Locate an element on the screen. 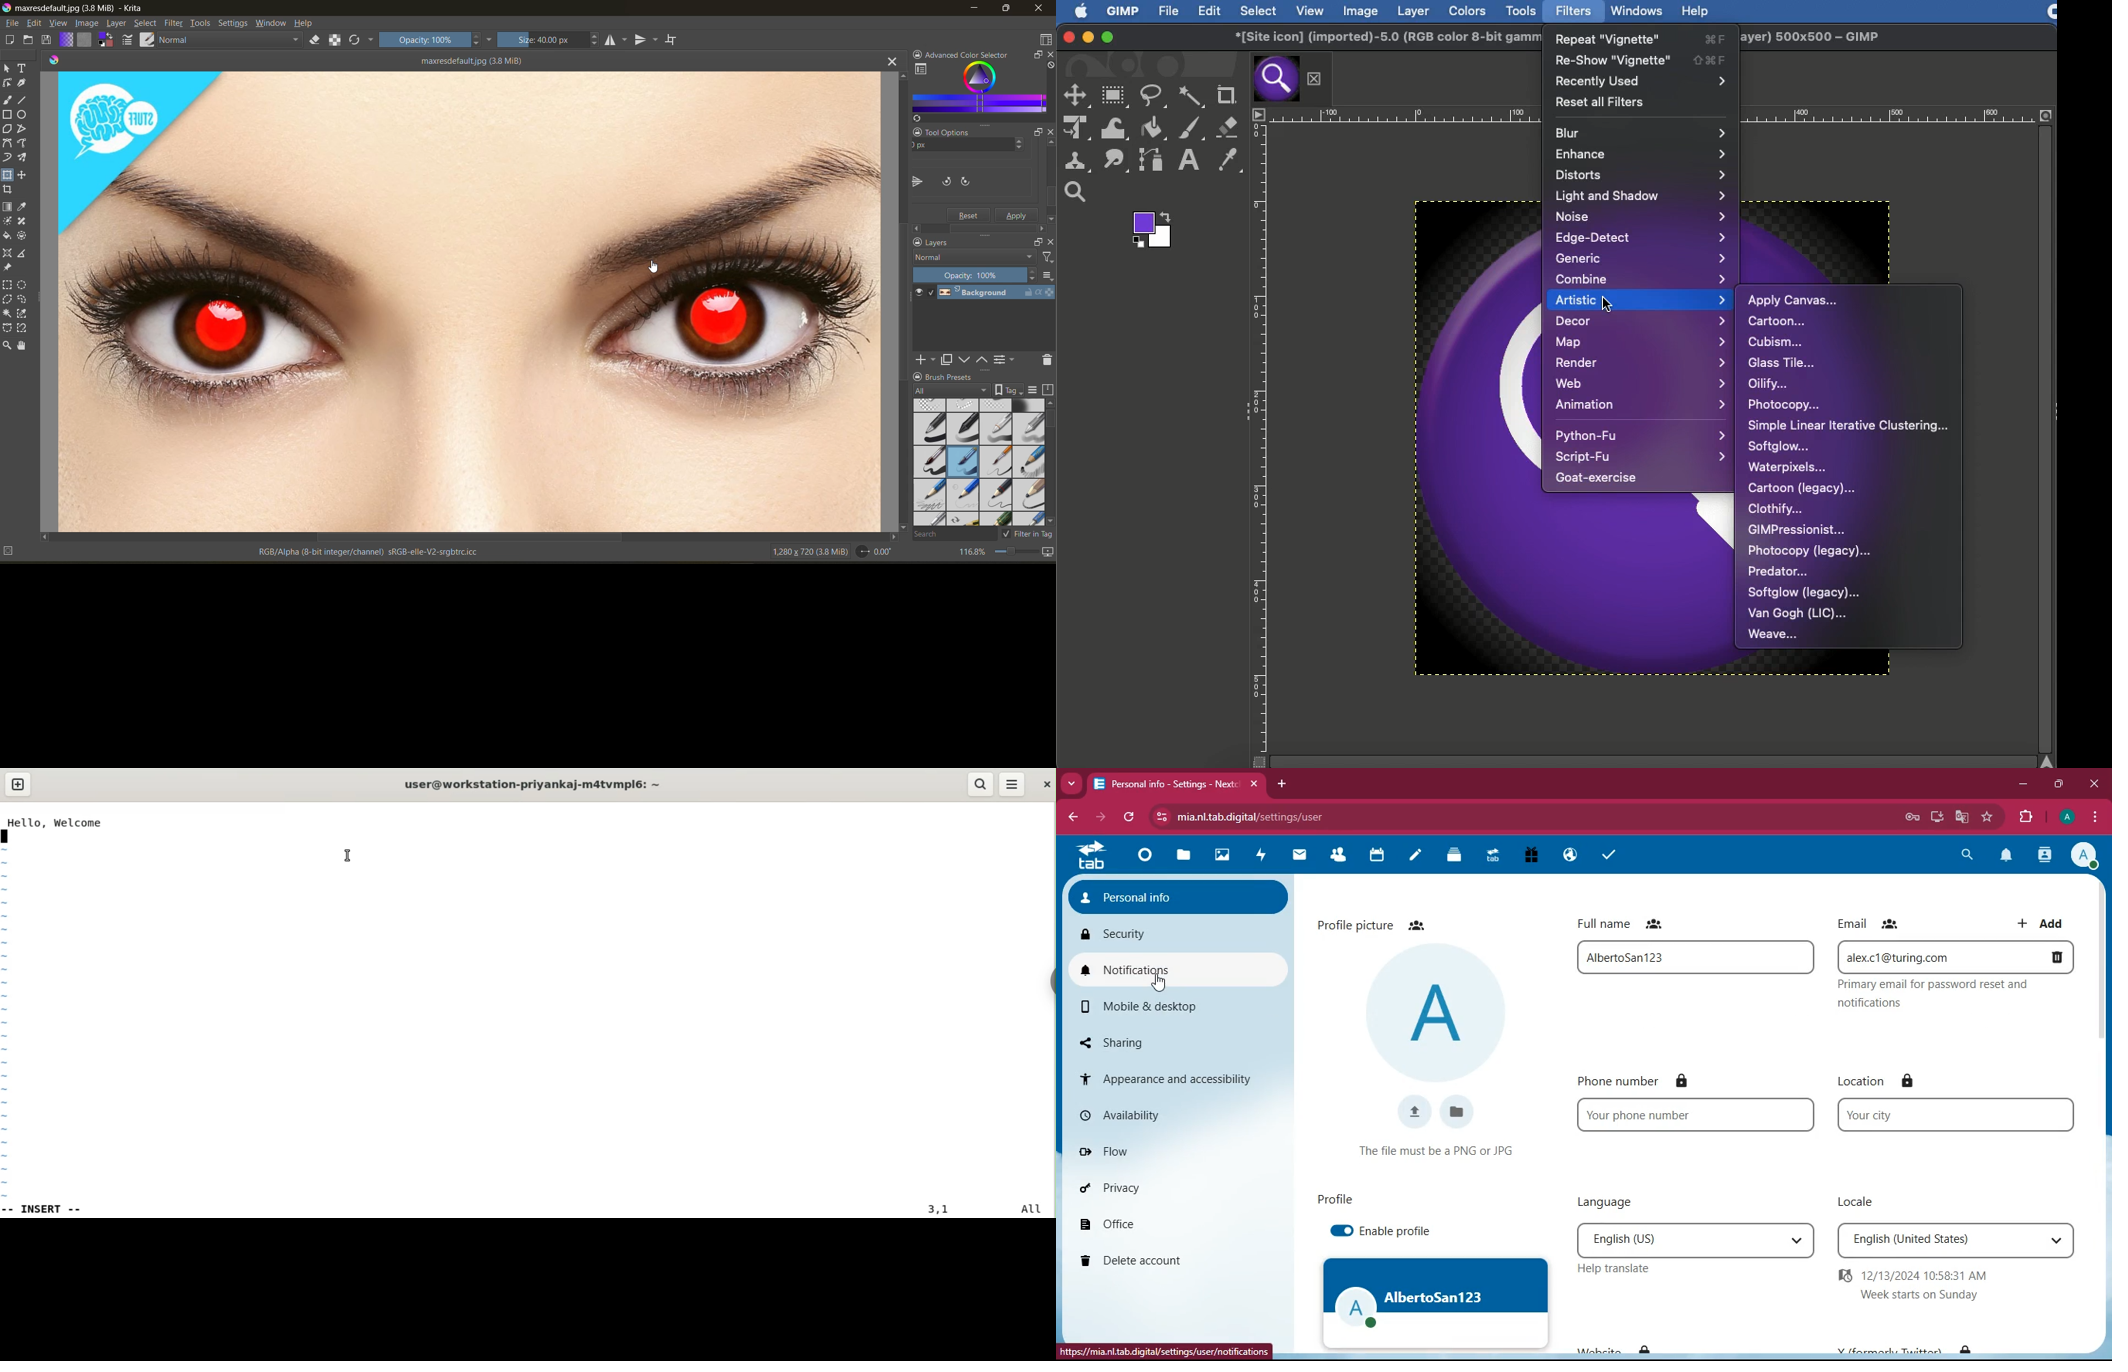  Photocopy is located at coordinates (1784, 406).